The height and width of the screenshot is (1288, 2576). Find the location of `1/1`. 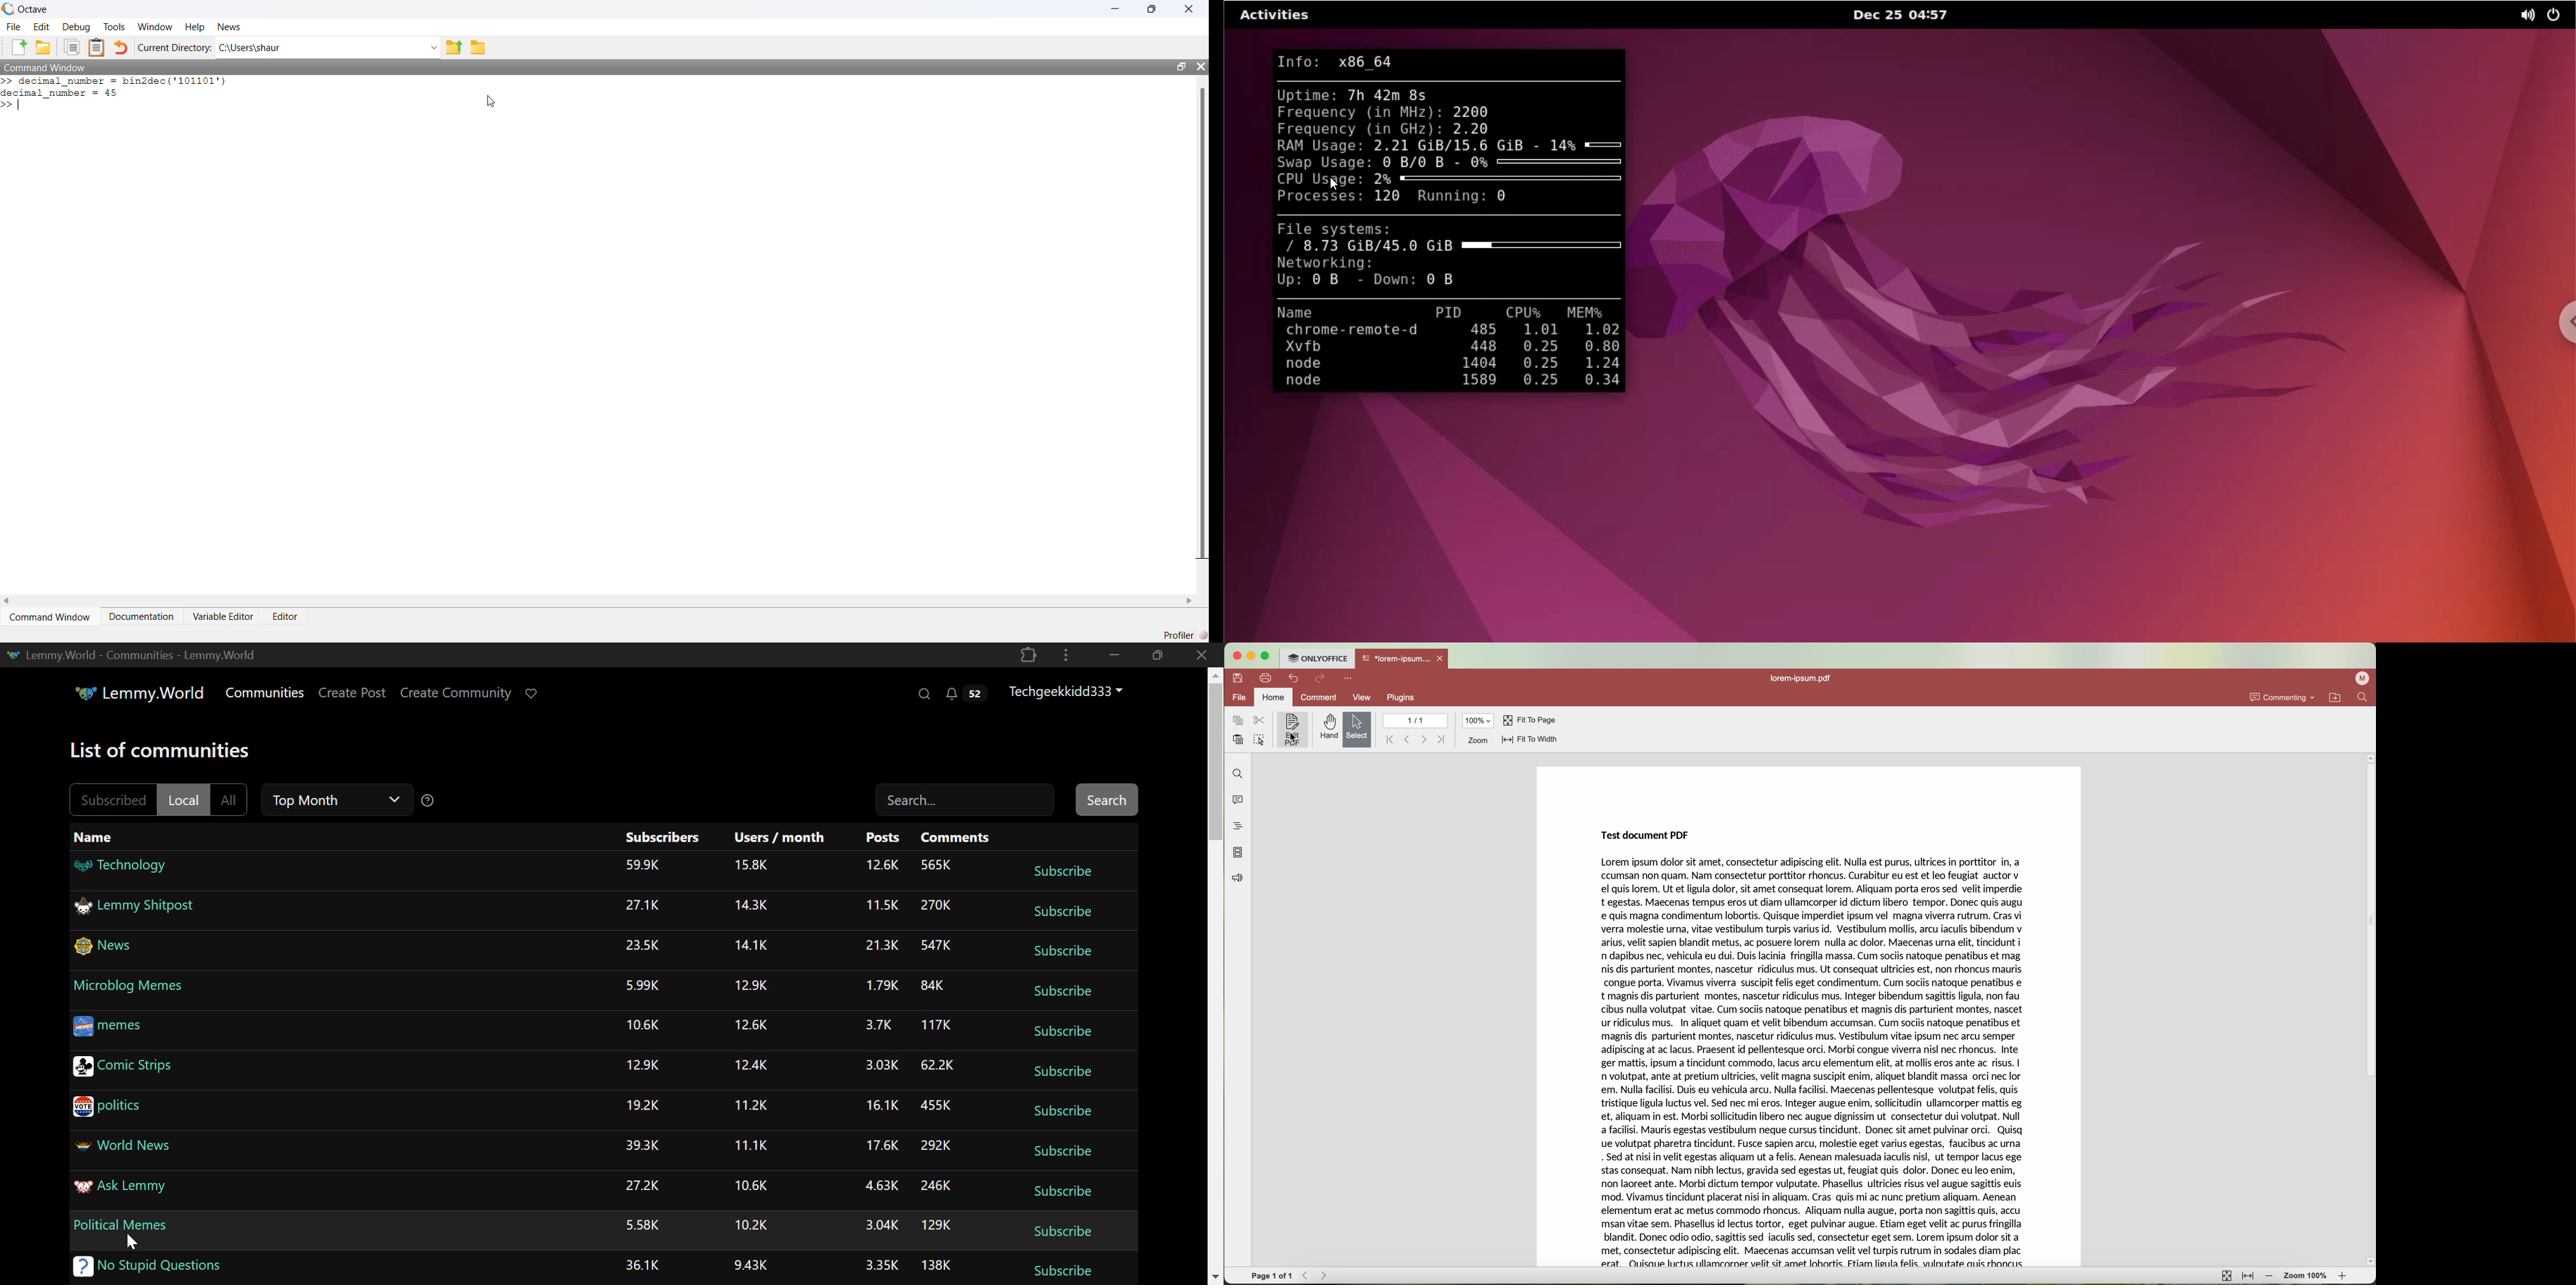

1/1 is located at coordinates (1416, 721).